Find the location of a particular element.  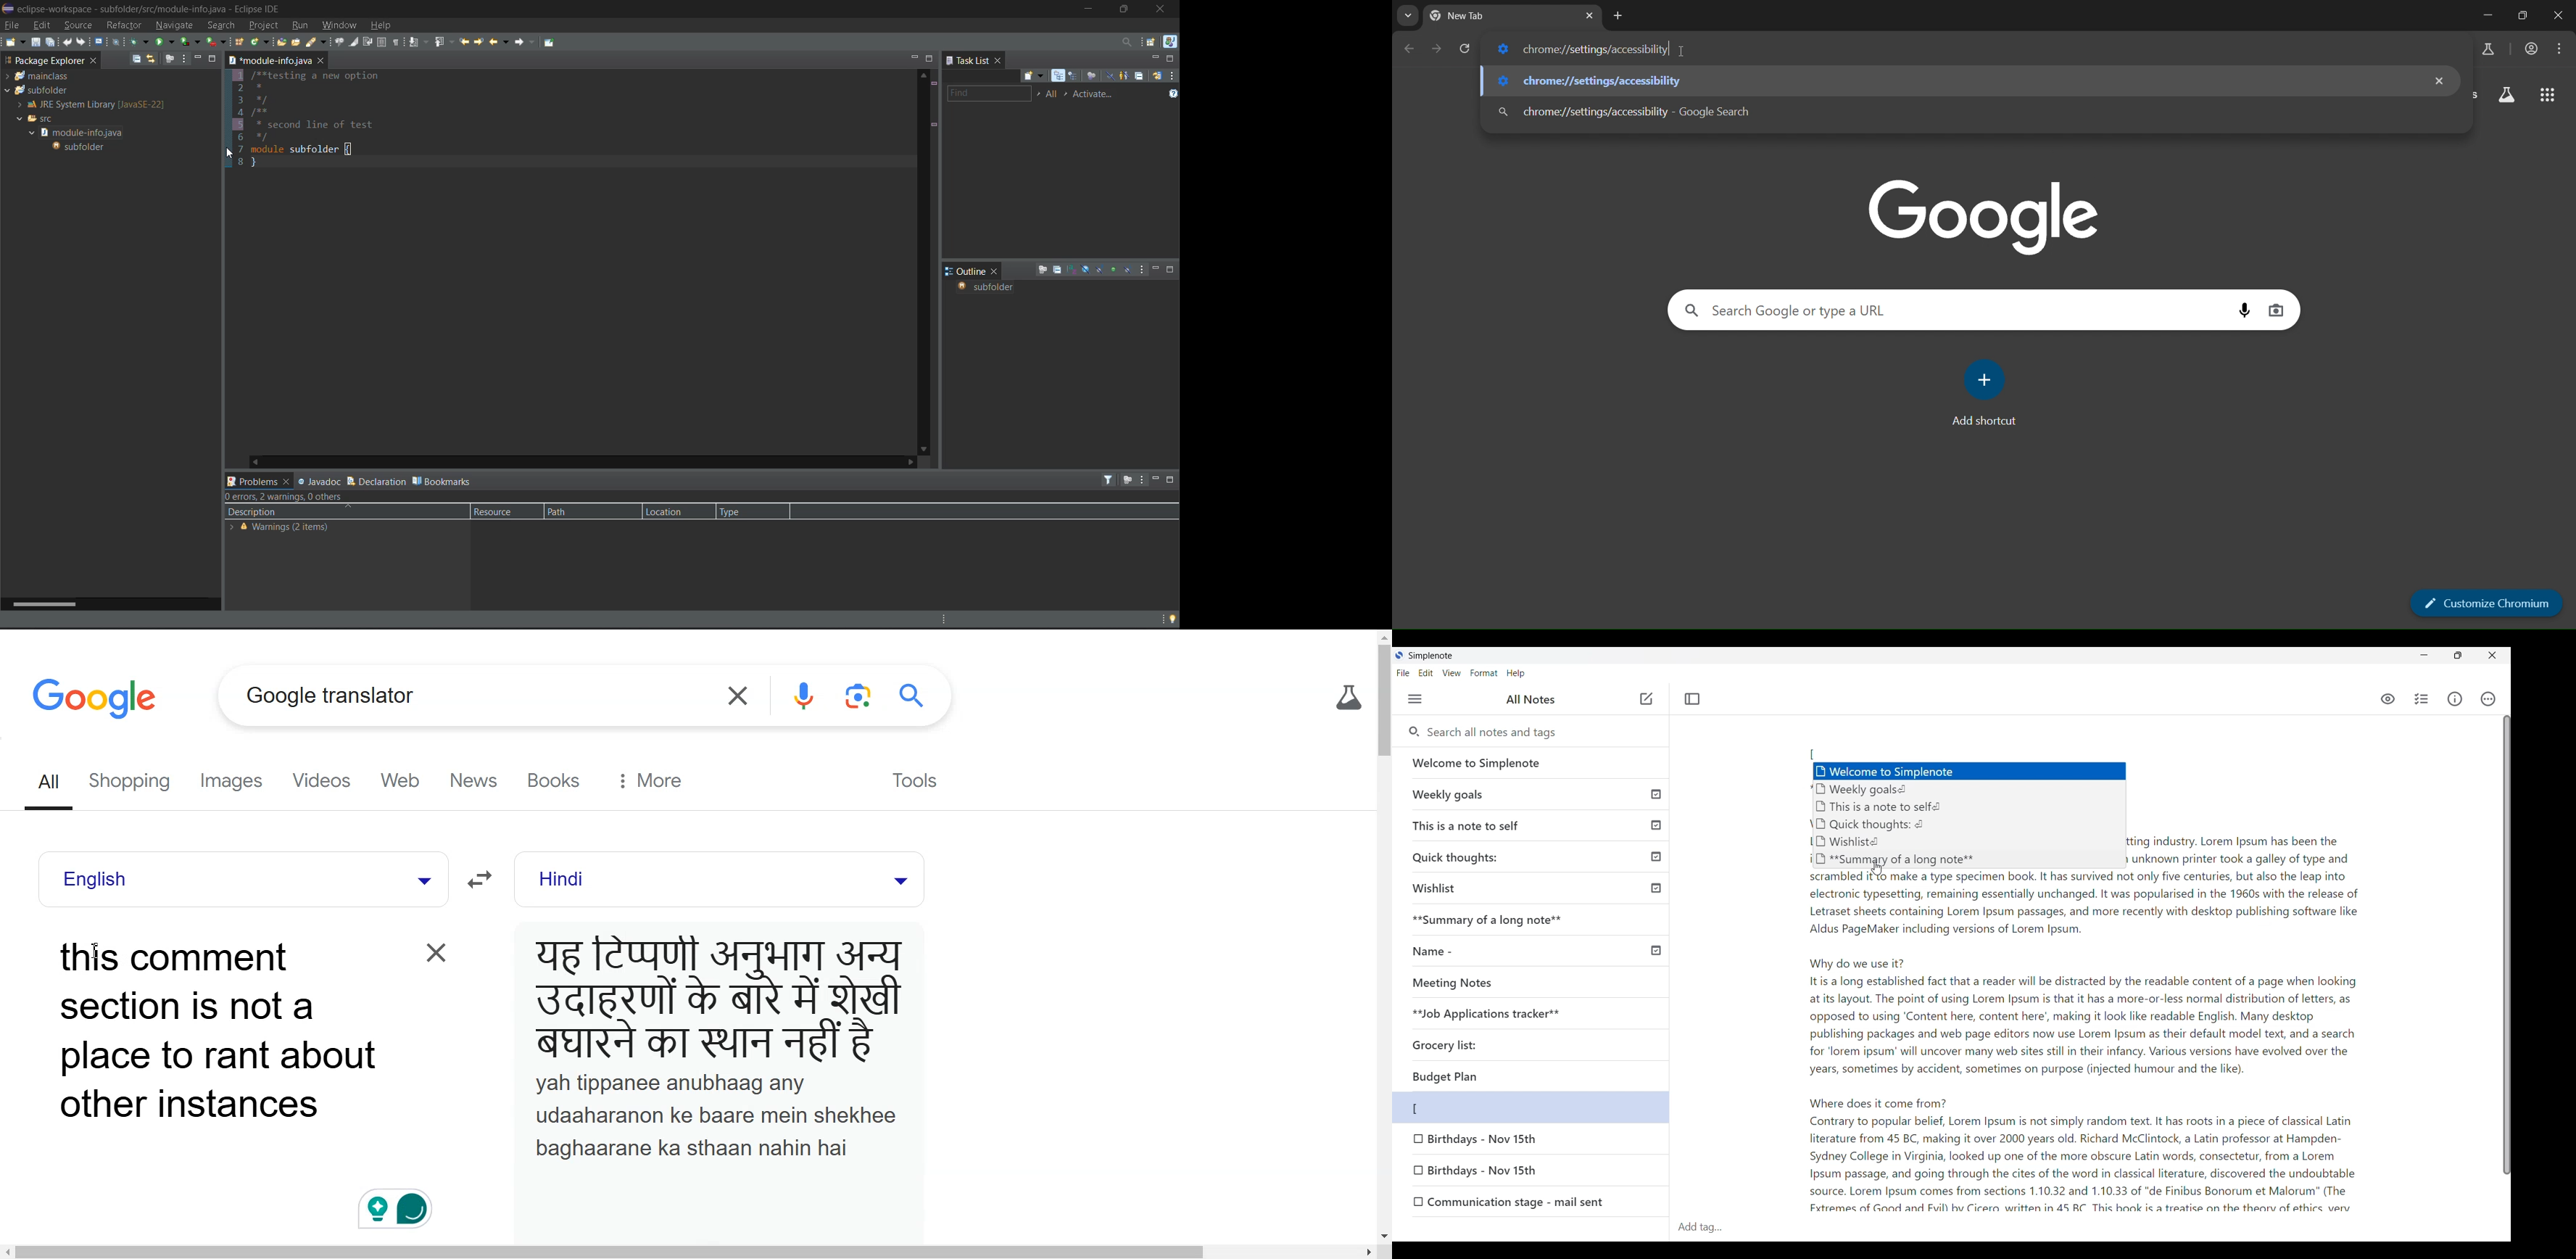

location is located at coordinates (669, 511).